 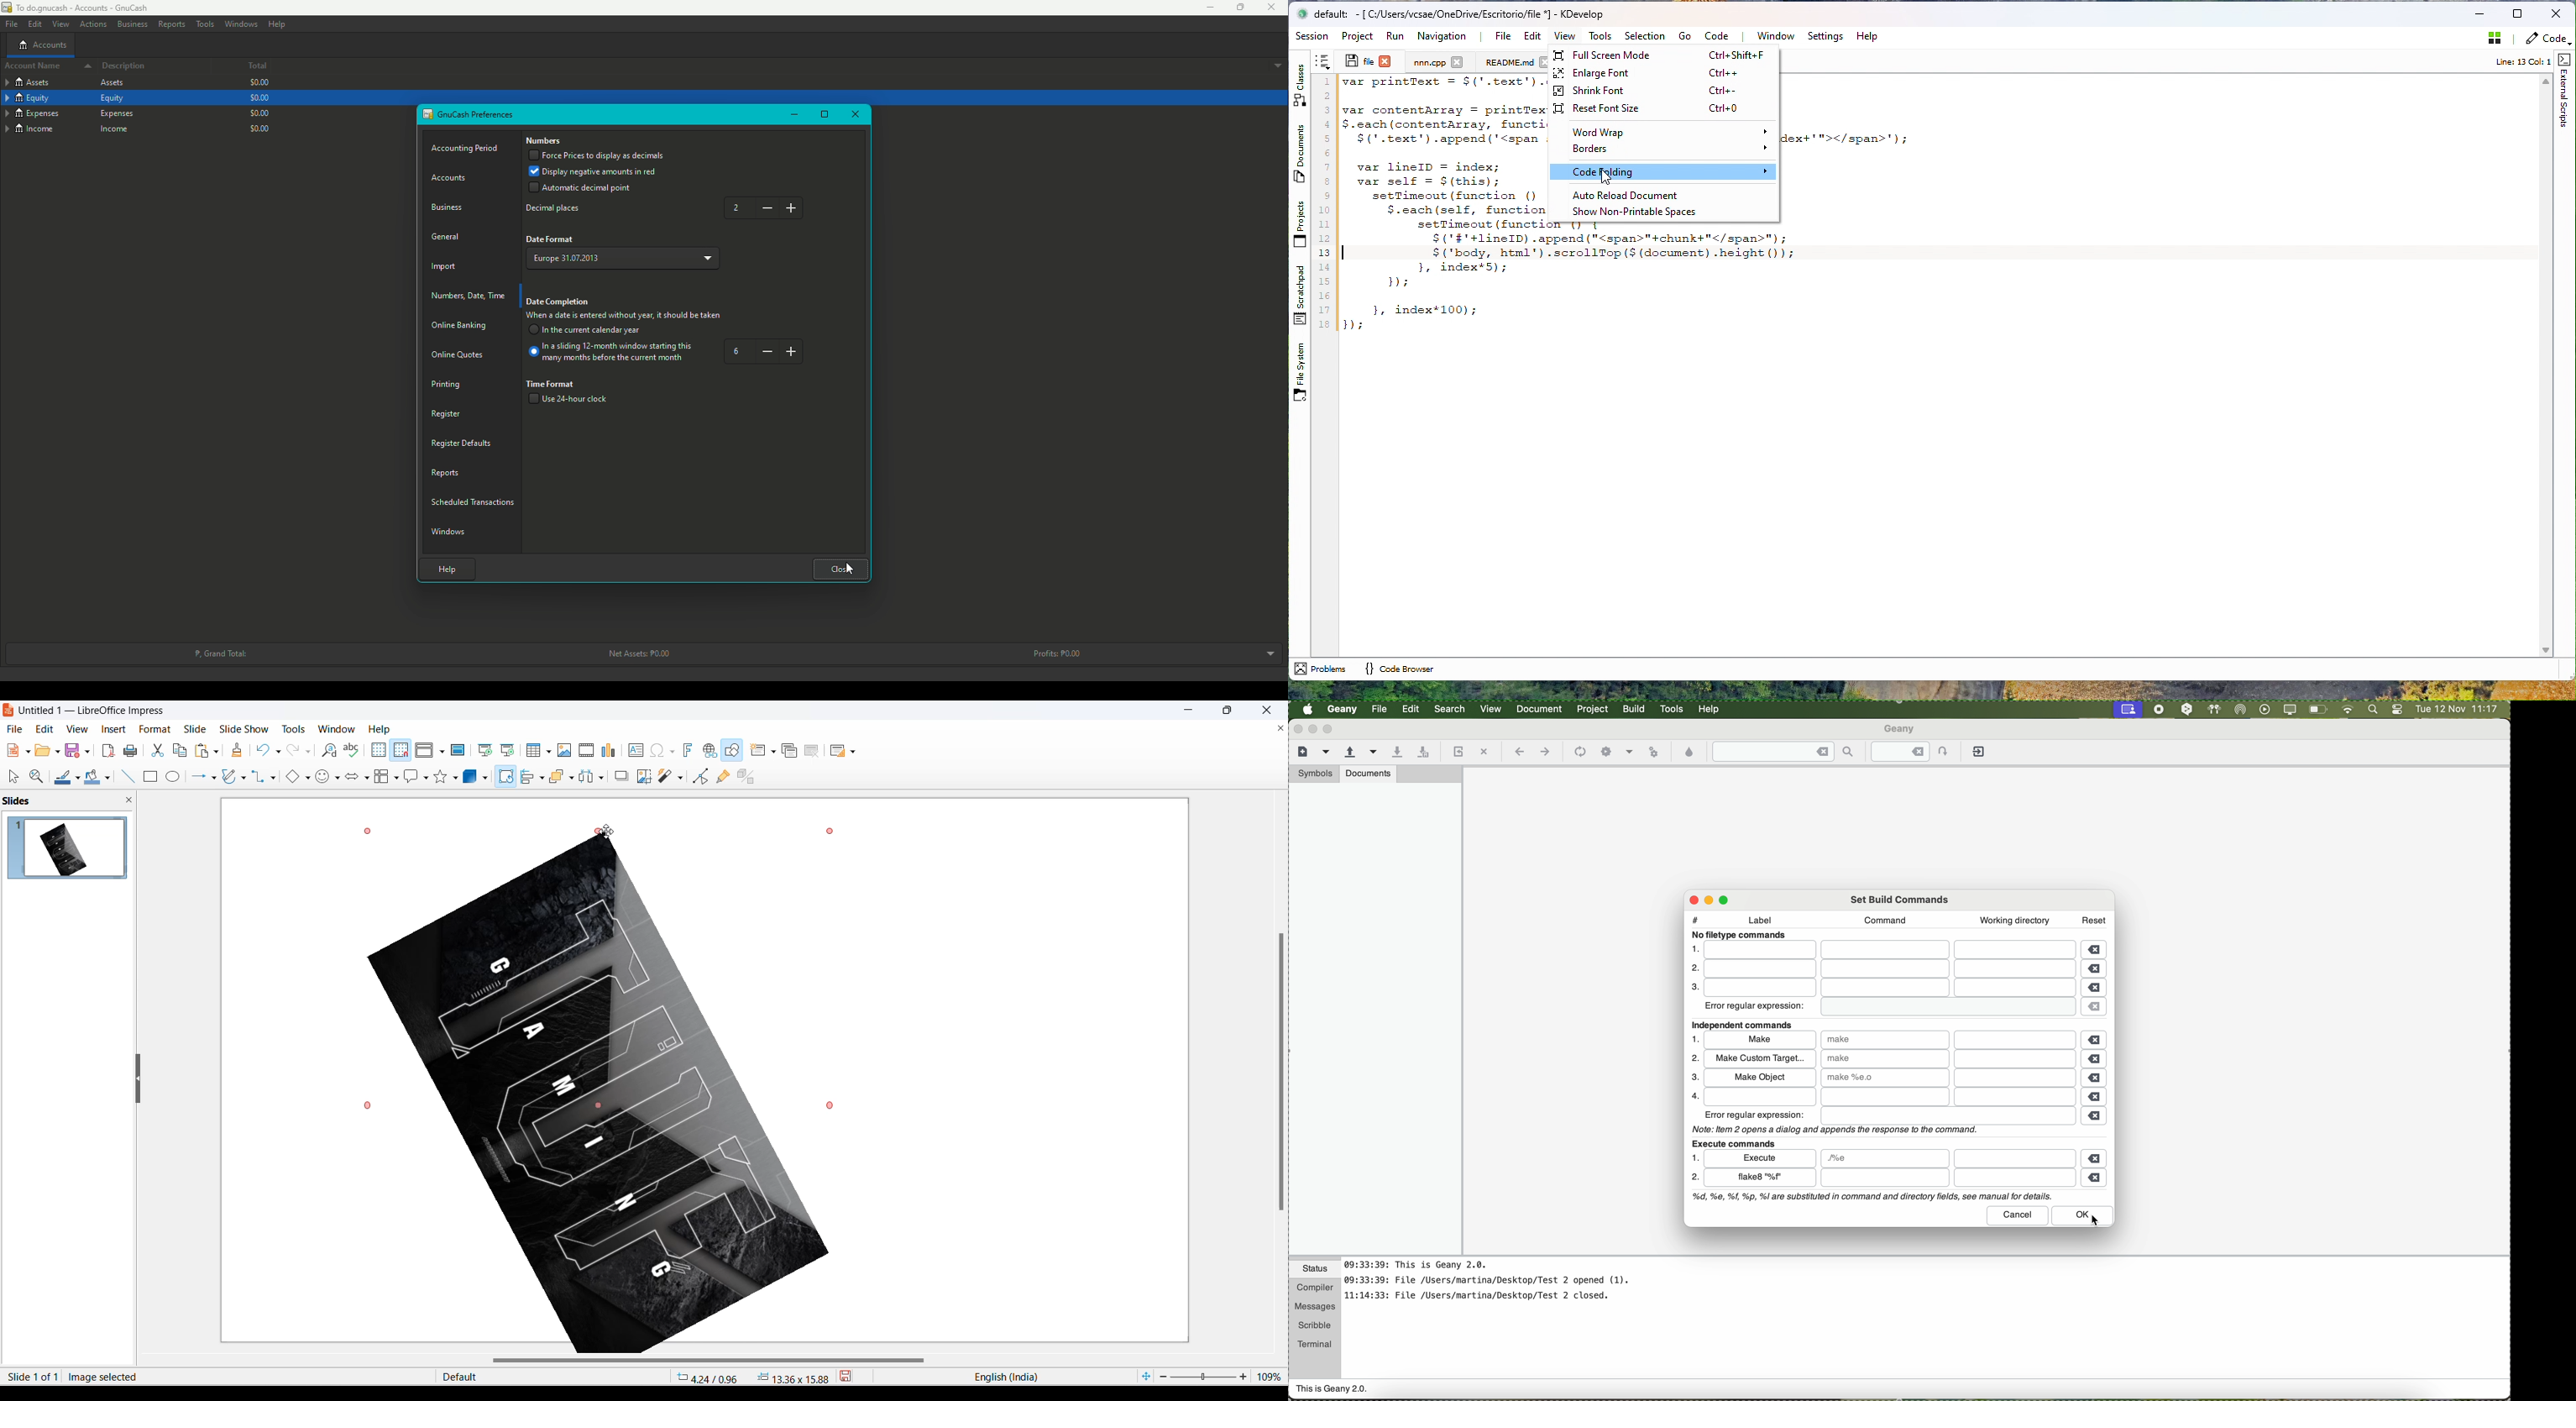 What do you see at coordinates (107, 779) in the screenshot?
I see `fill color options` at bounding box center [107, 779].